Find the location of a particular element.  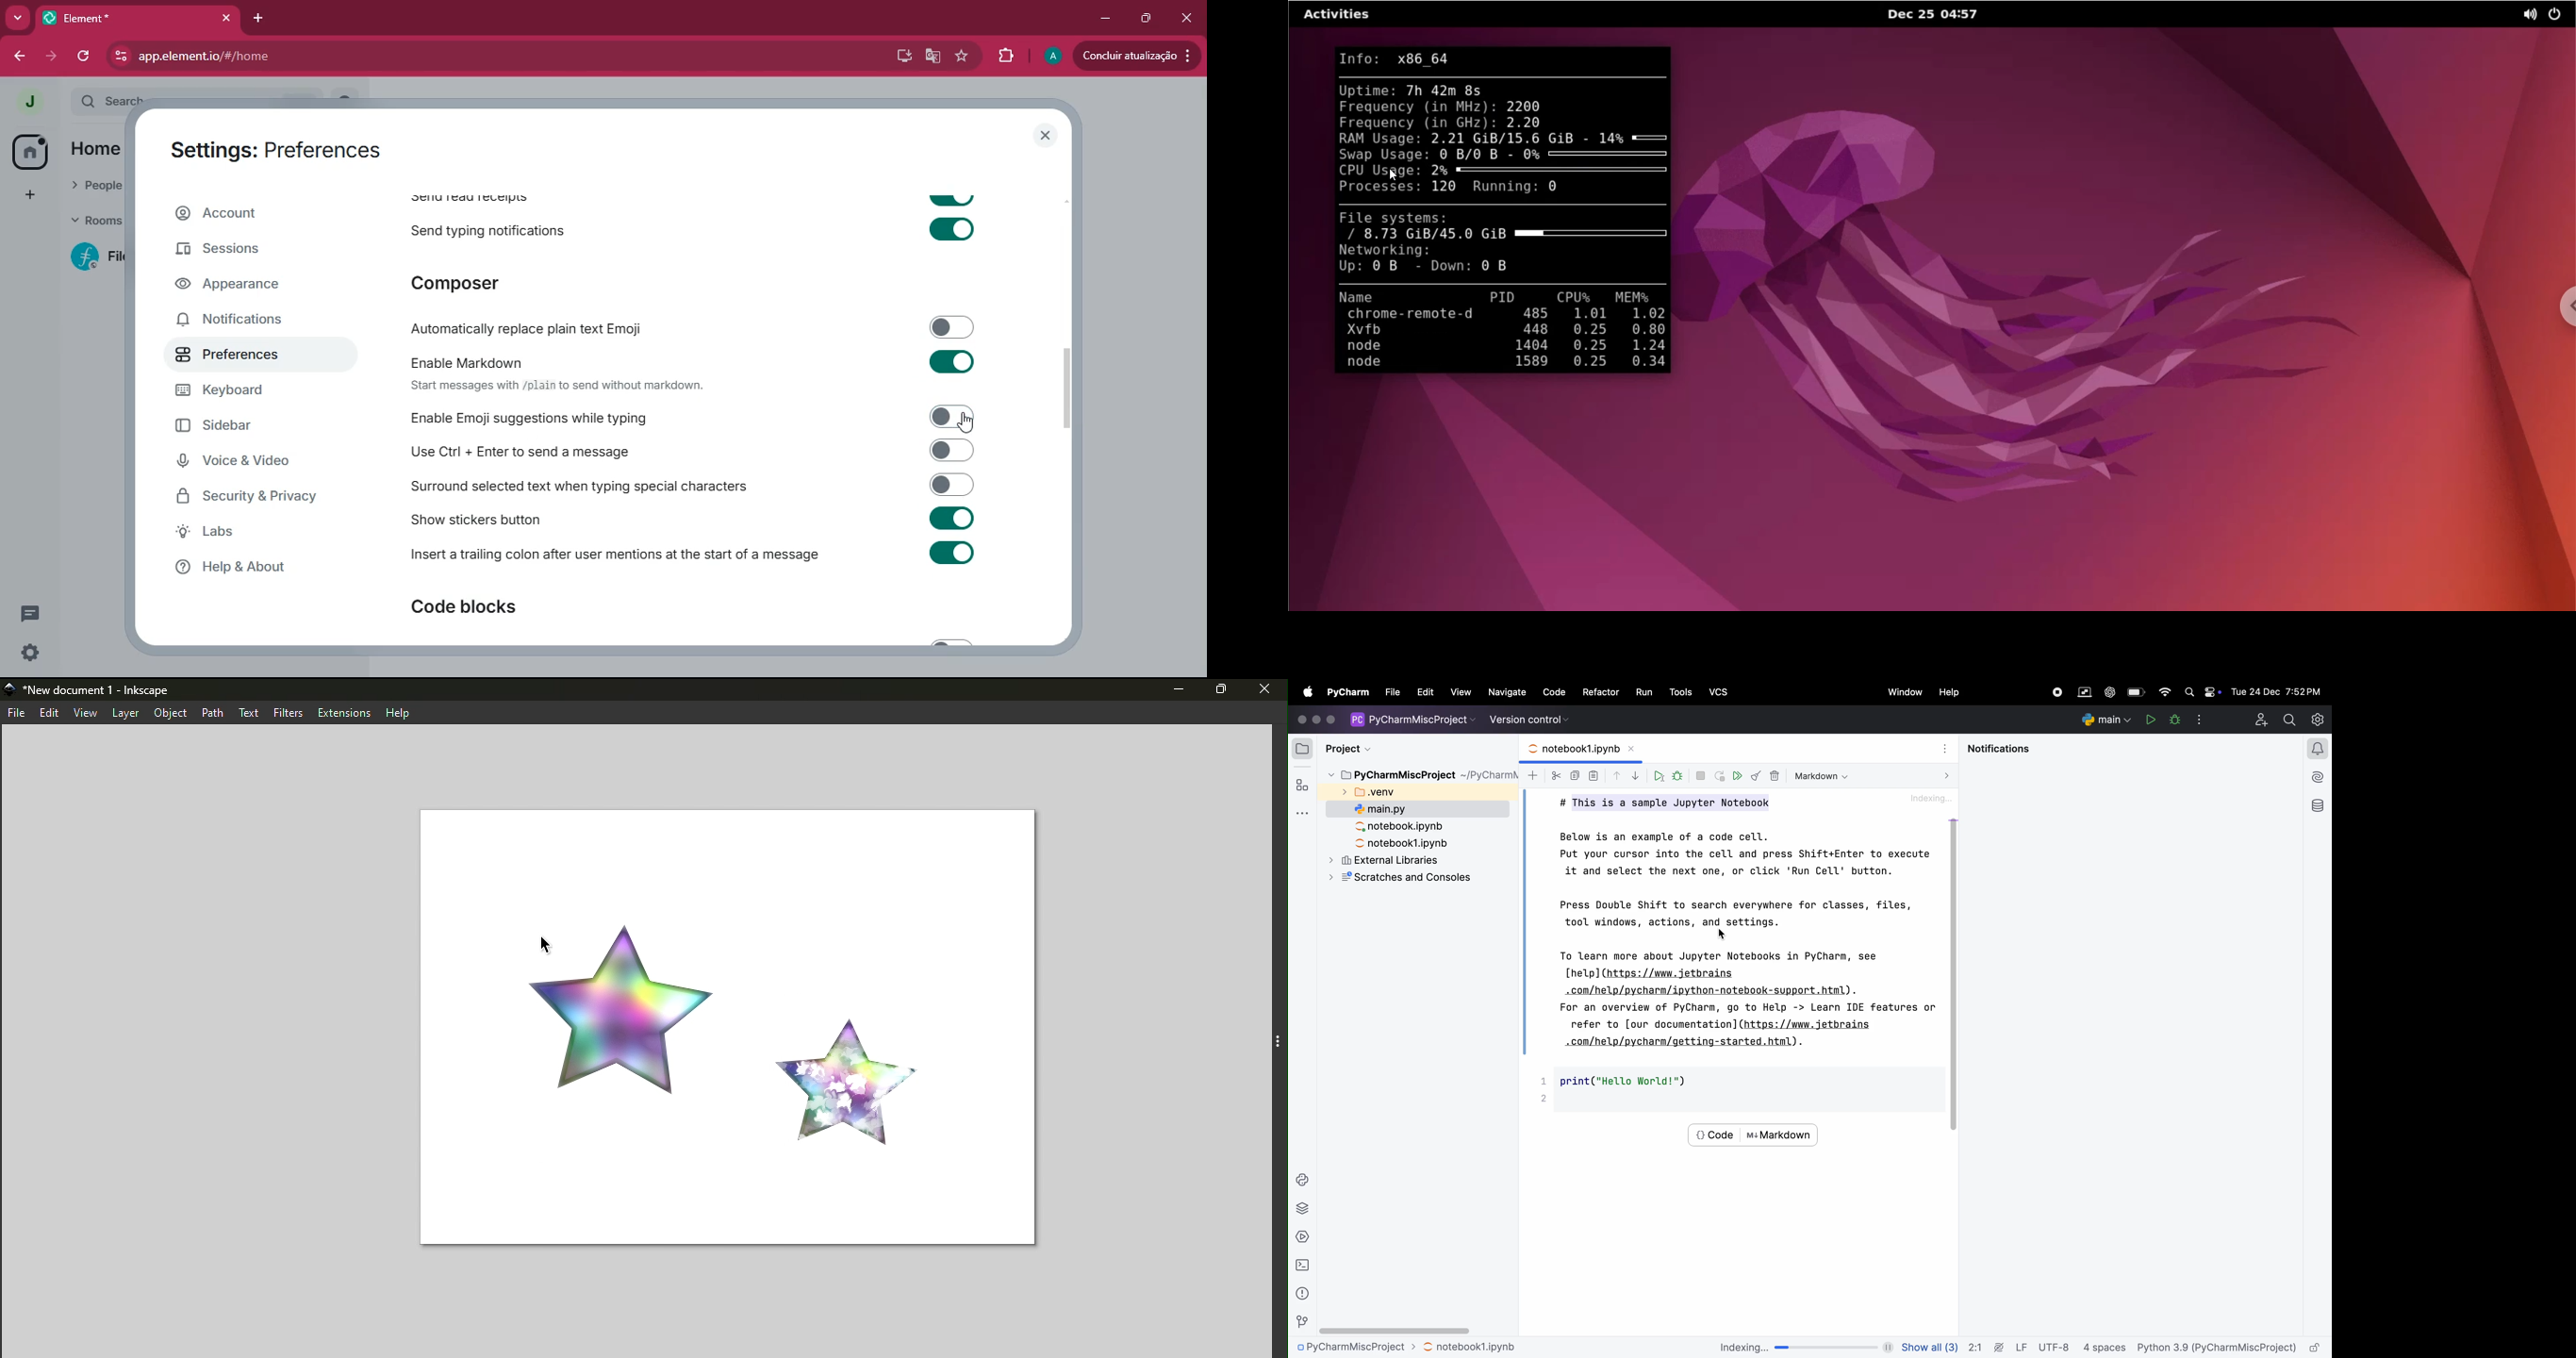

database is located at coordinates (2314, 809).